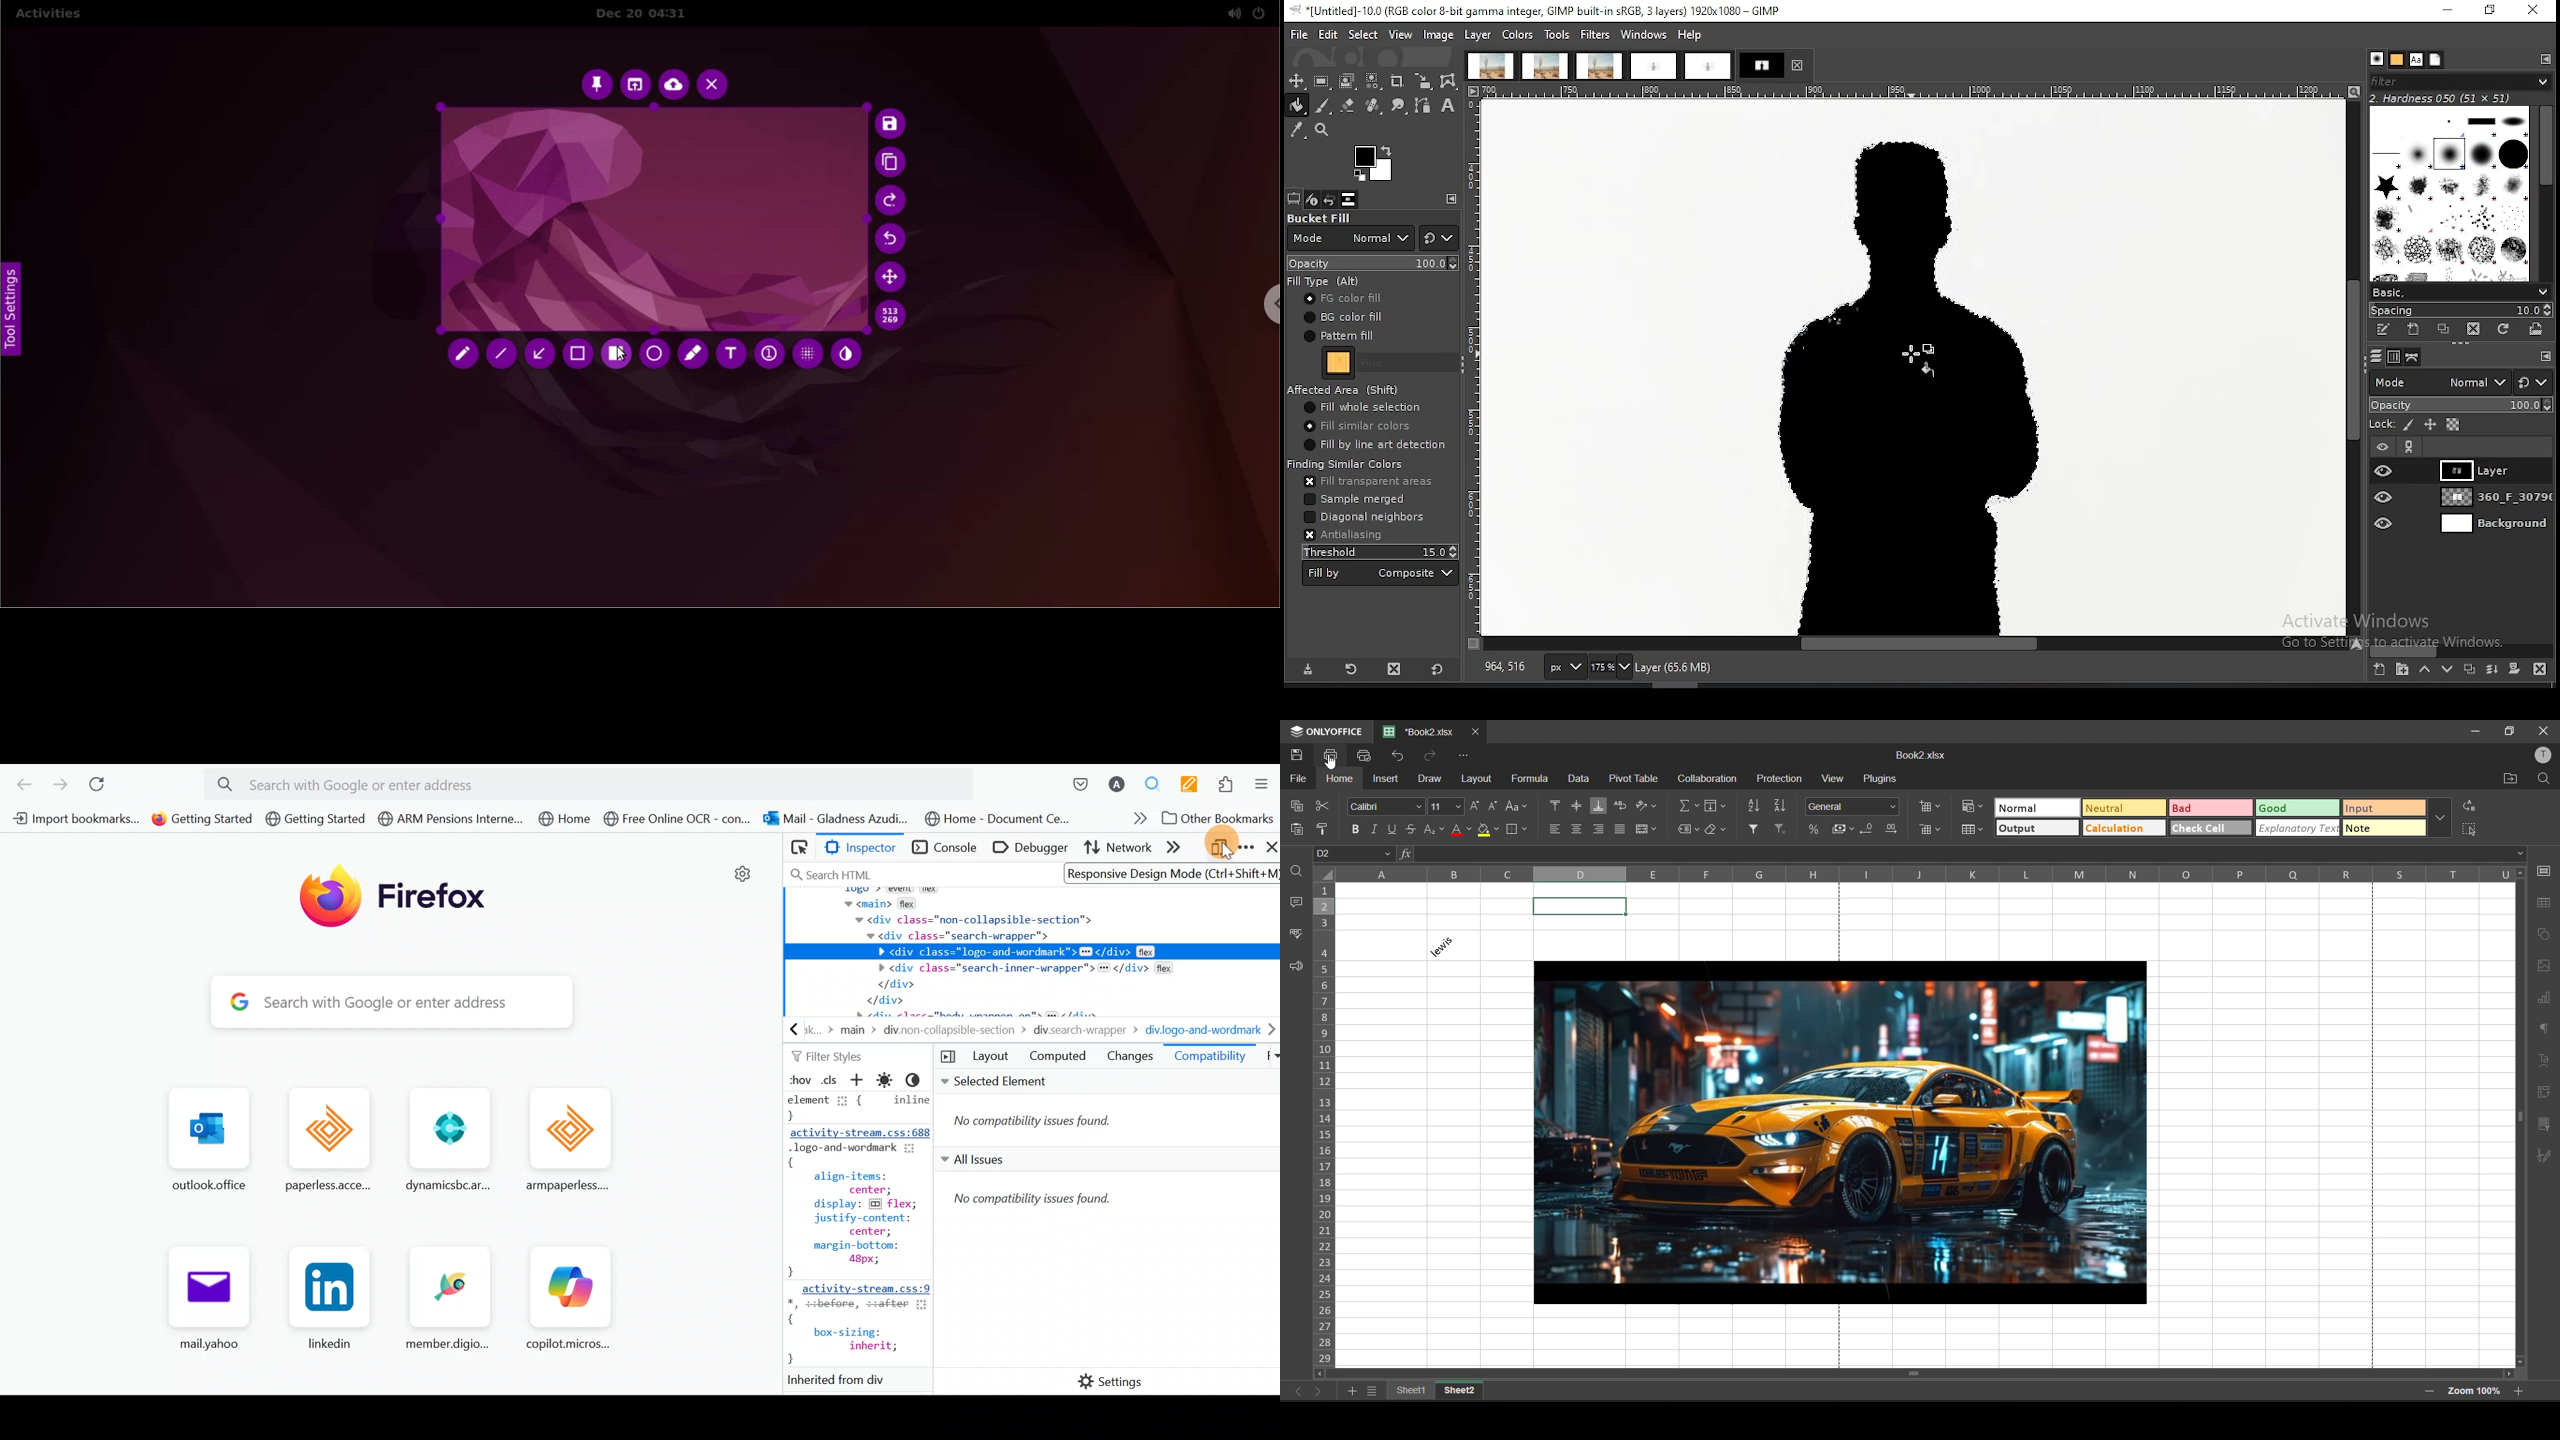  What do you see at coordinates (1934, 873) in the screenshot?
I see `column names` at bounding box center [1934, 873].